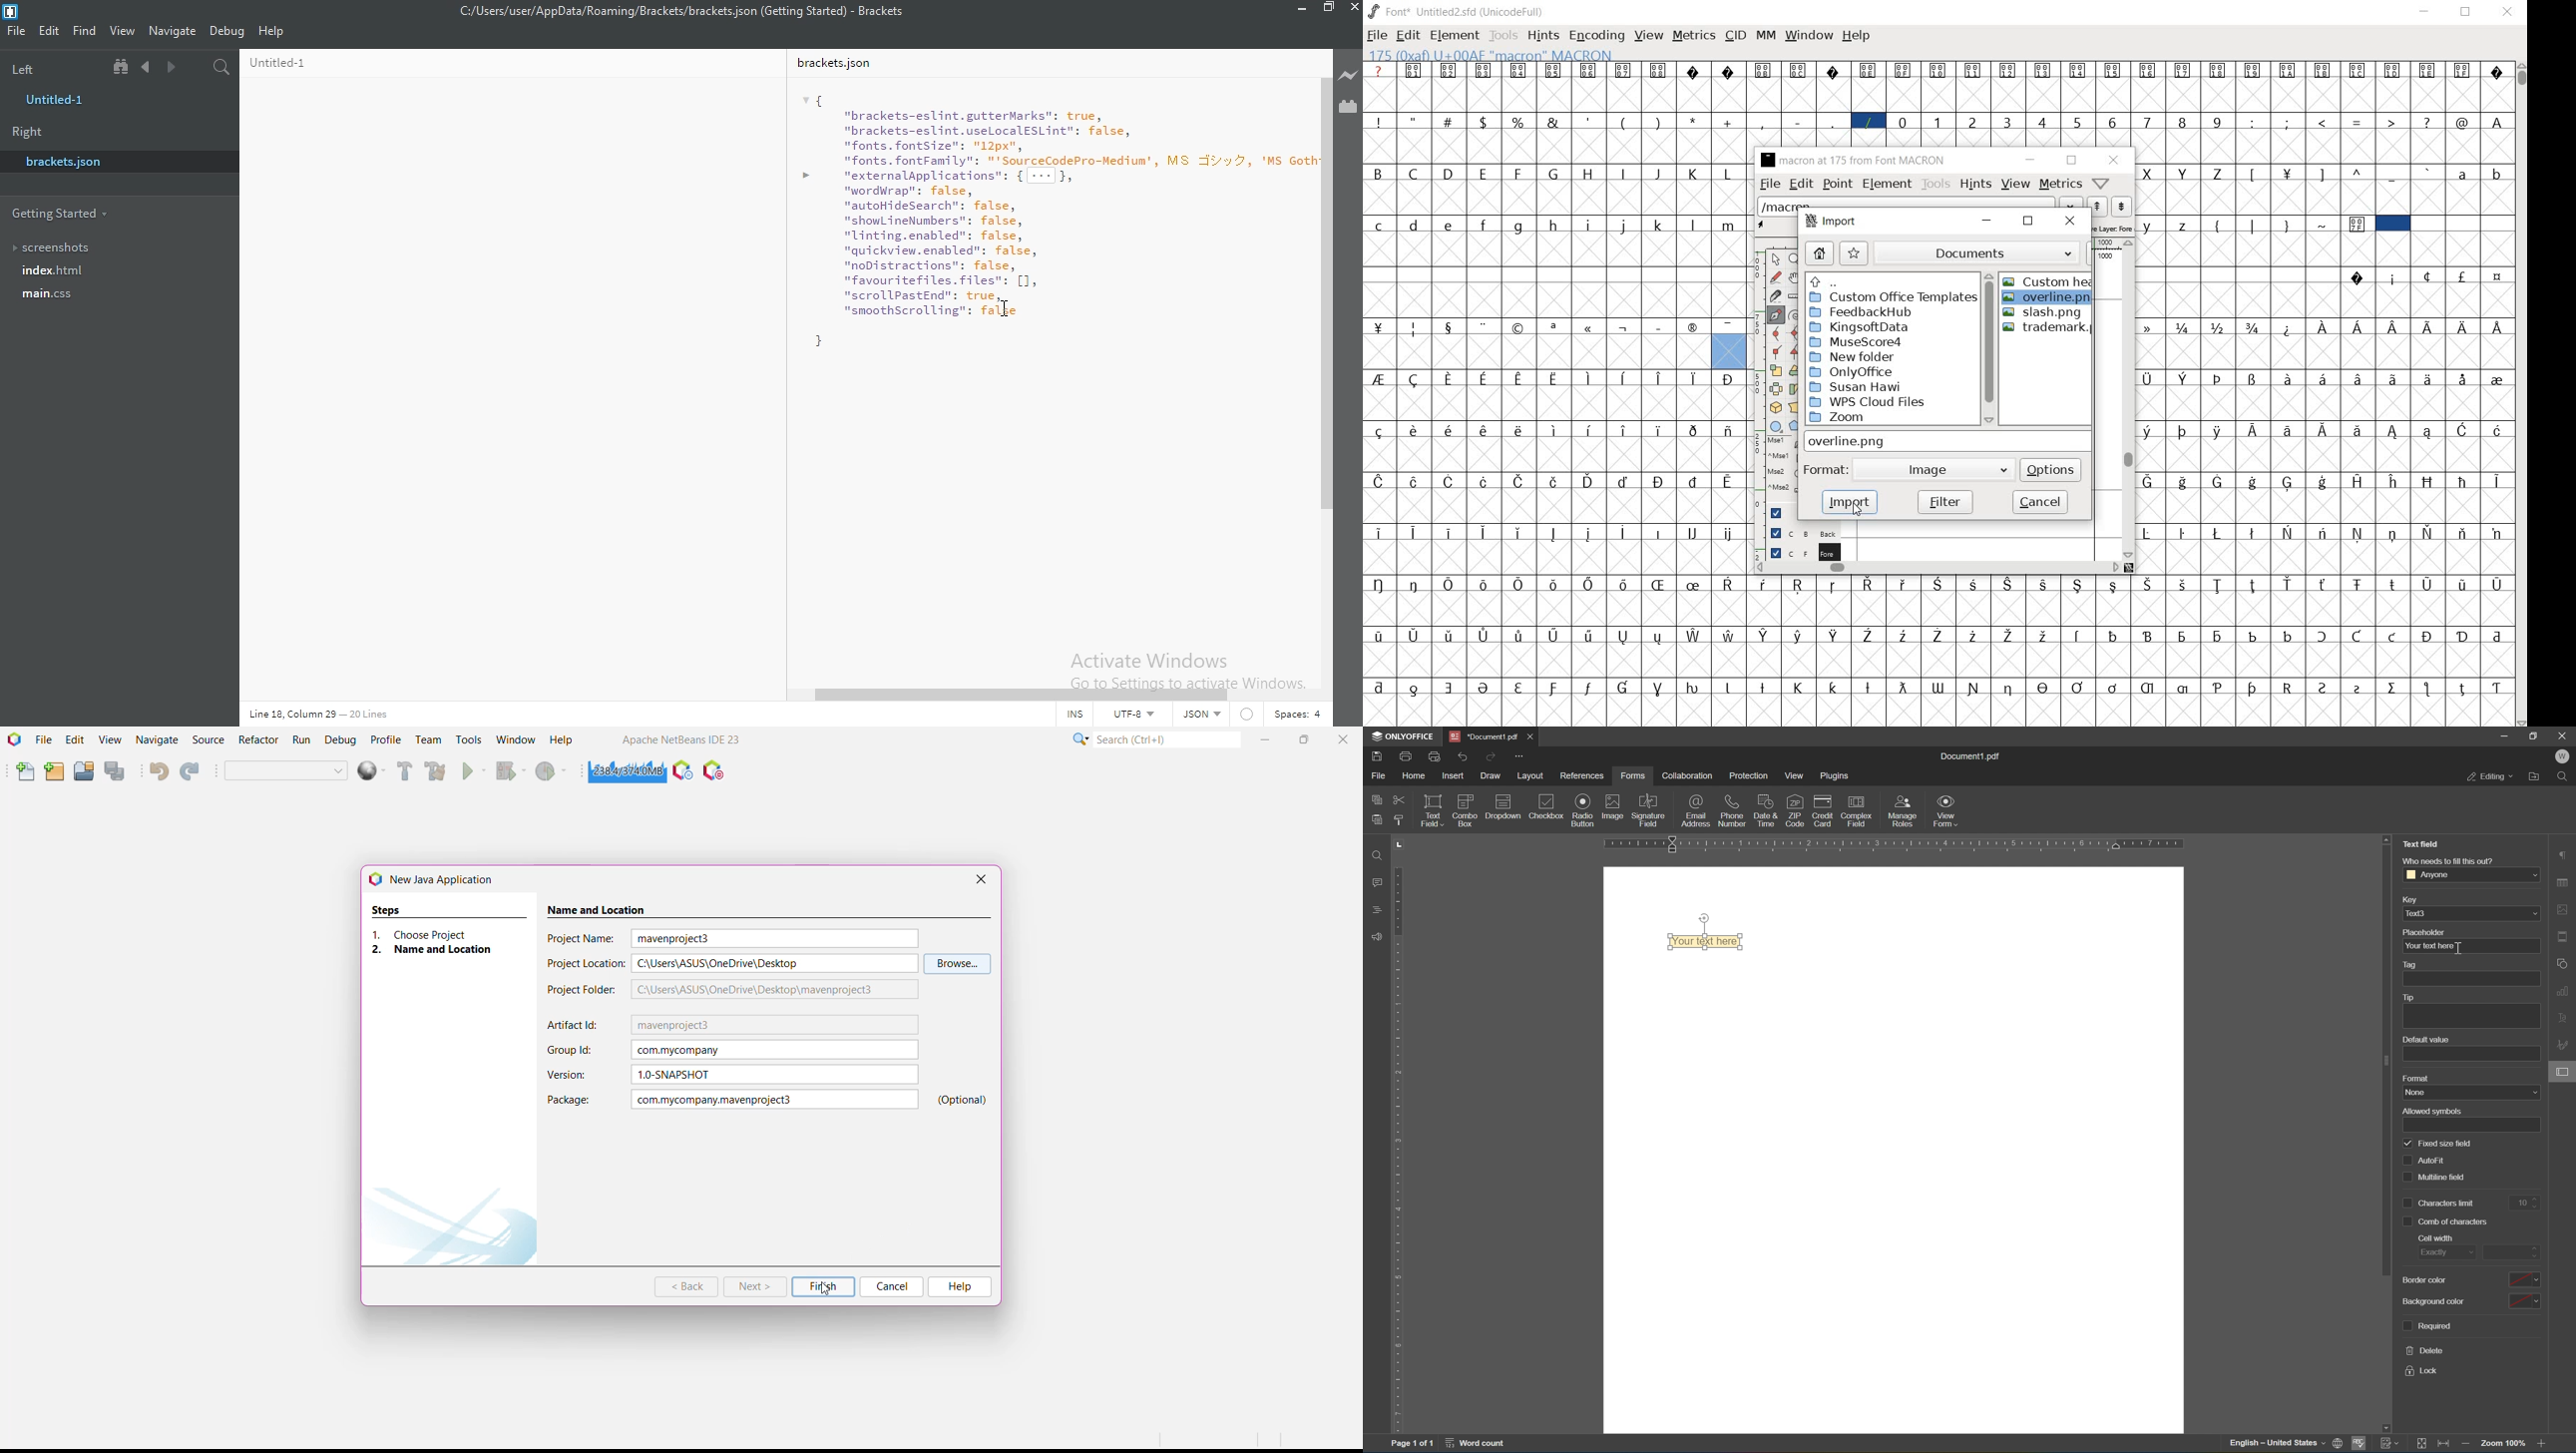 This screenshot has width=2576, height=1456. Describe the element at coordinates (2566, 1070) in the screenshot. I see `form settings` at that location.